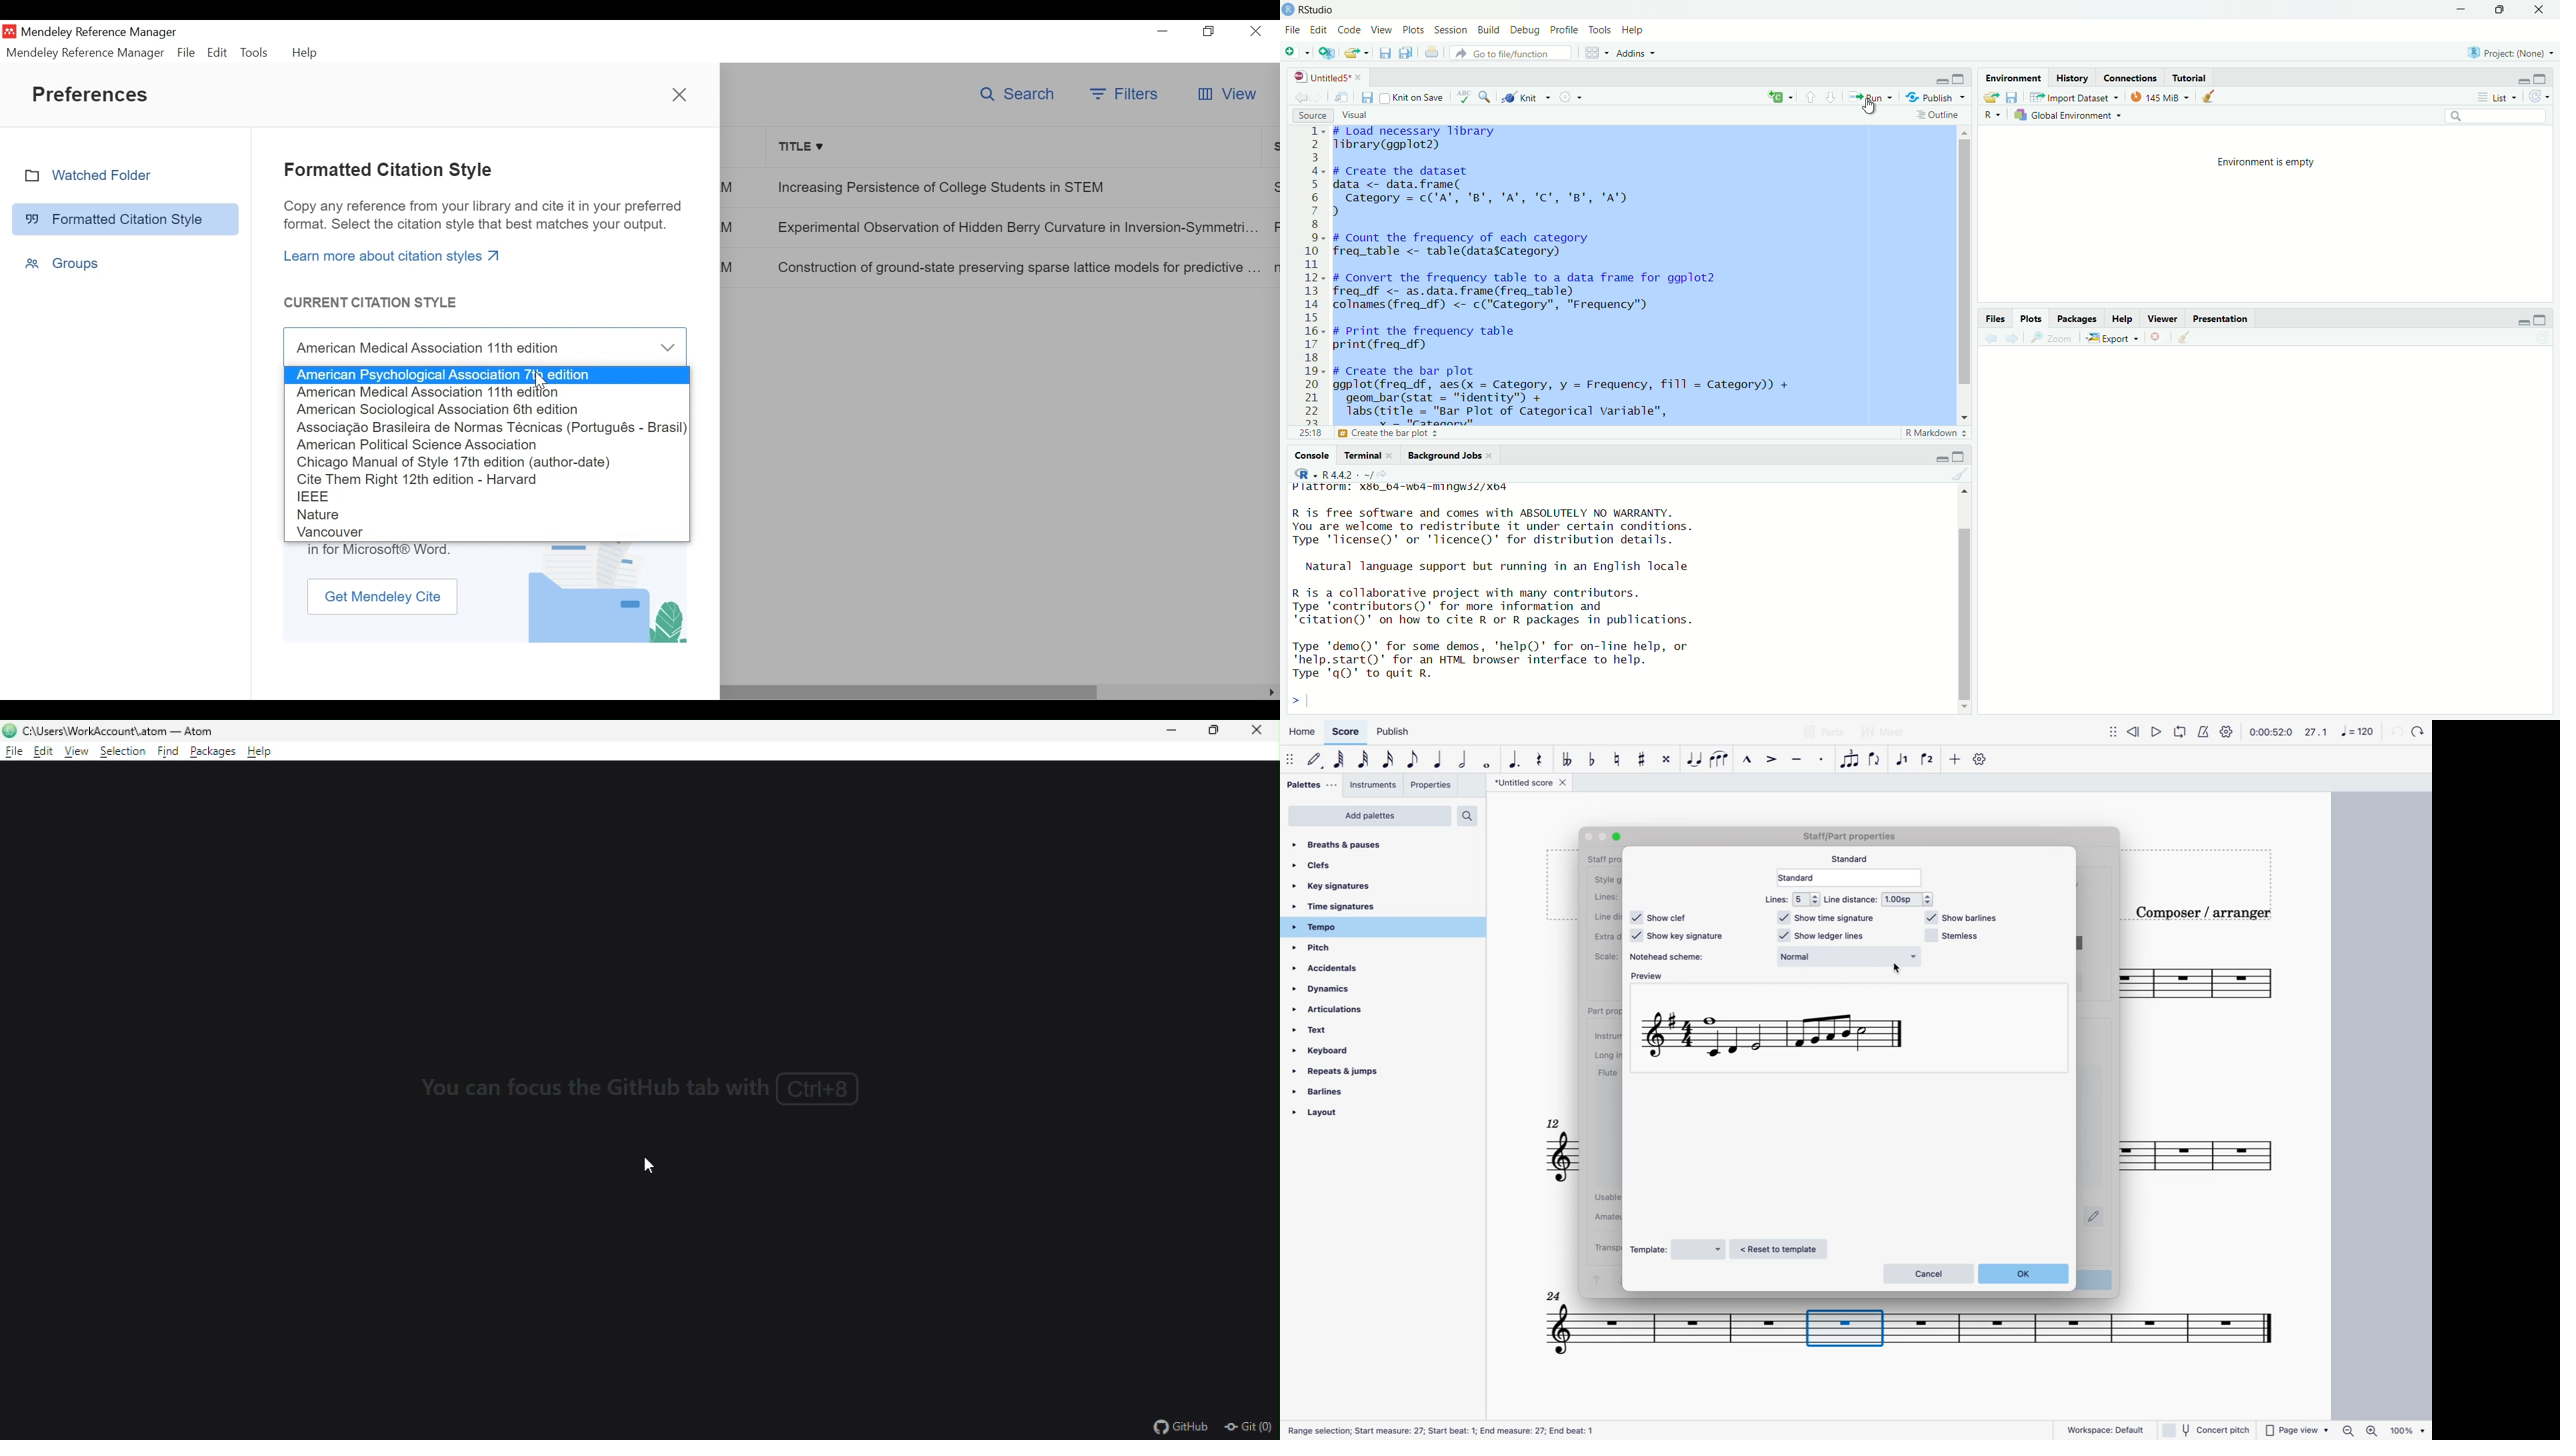 The height and width of the screenshot is (1456, 2576). I want to click on run current file, so click(1869, 96).